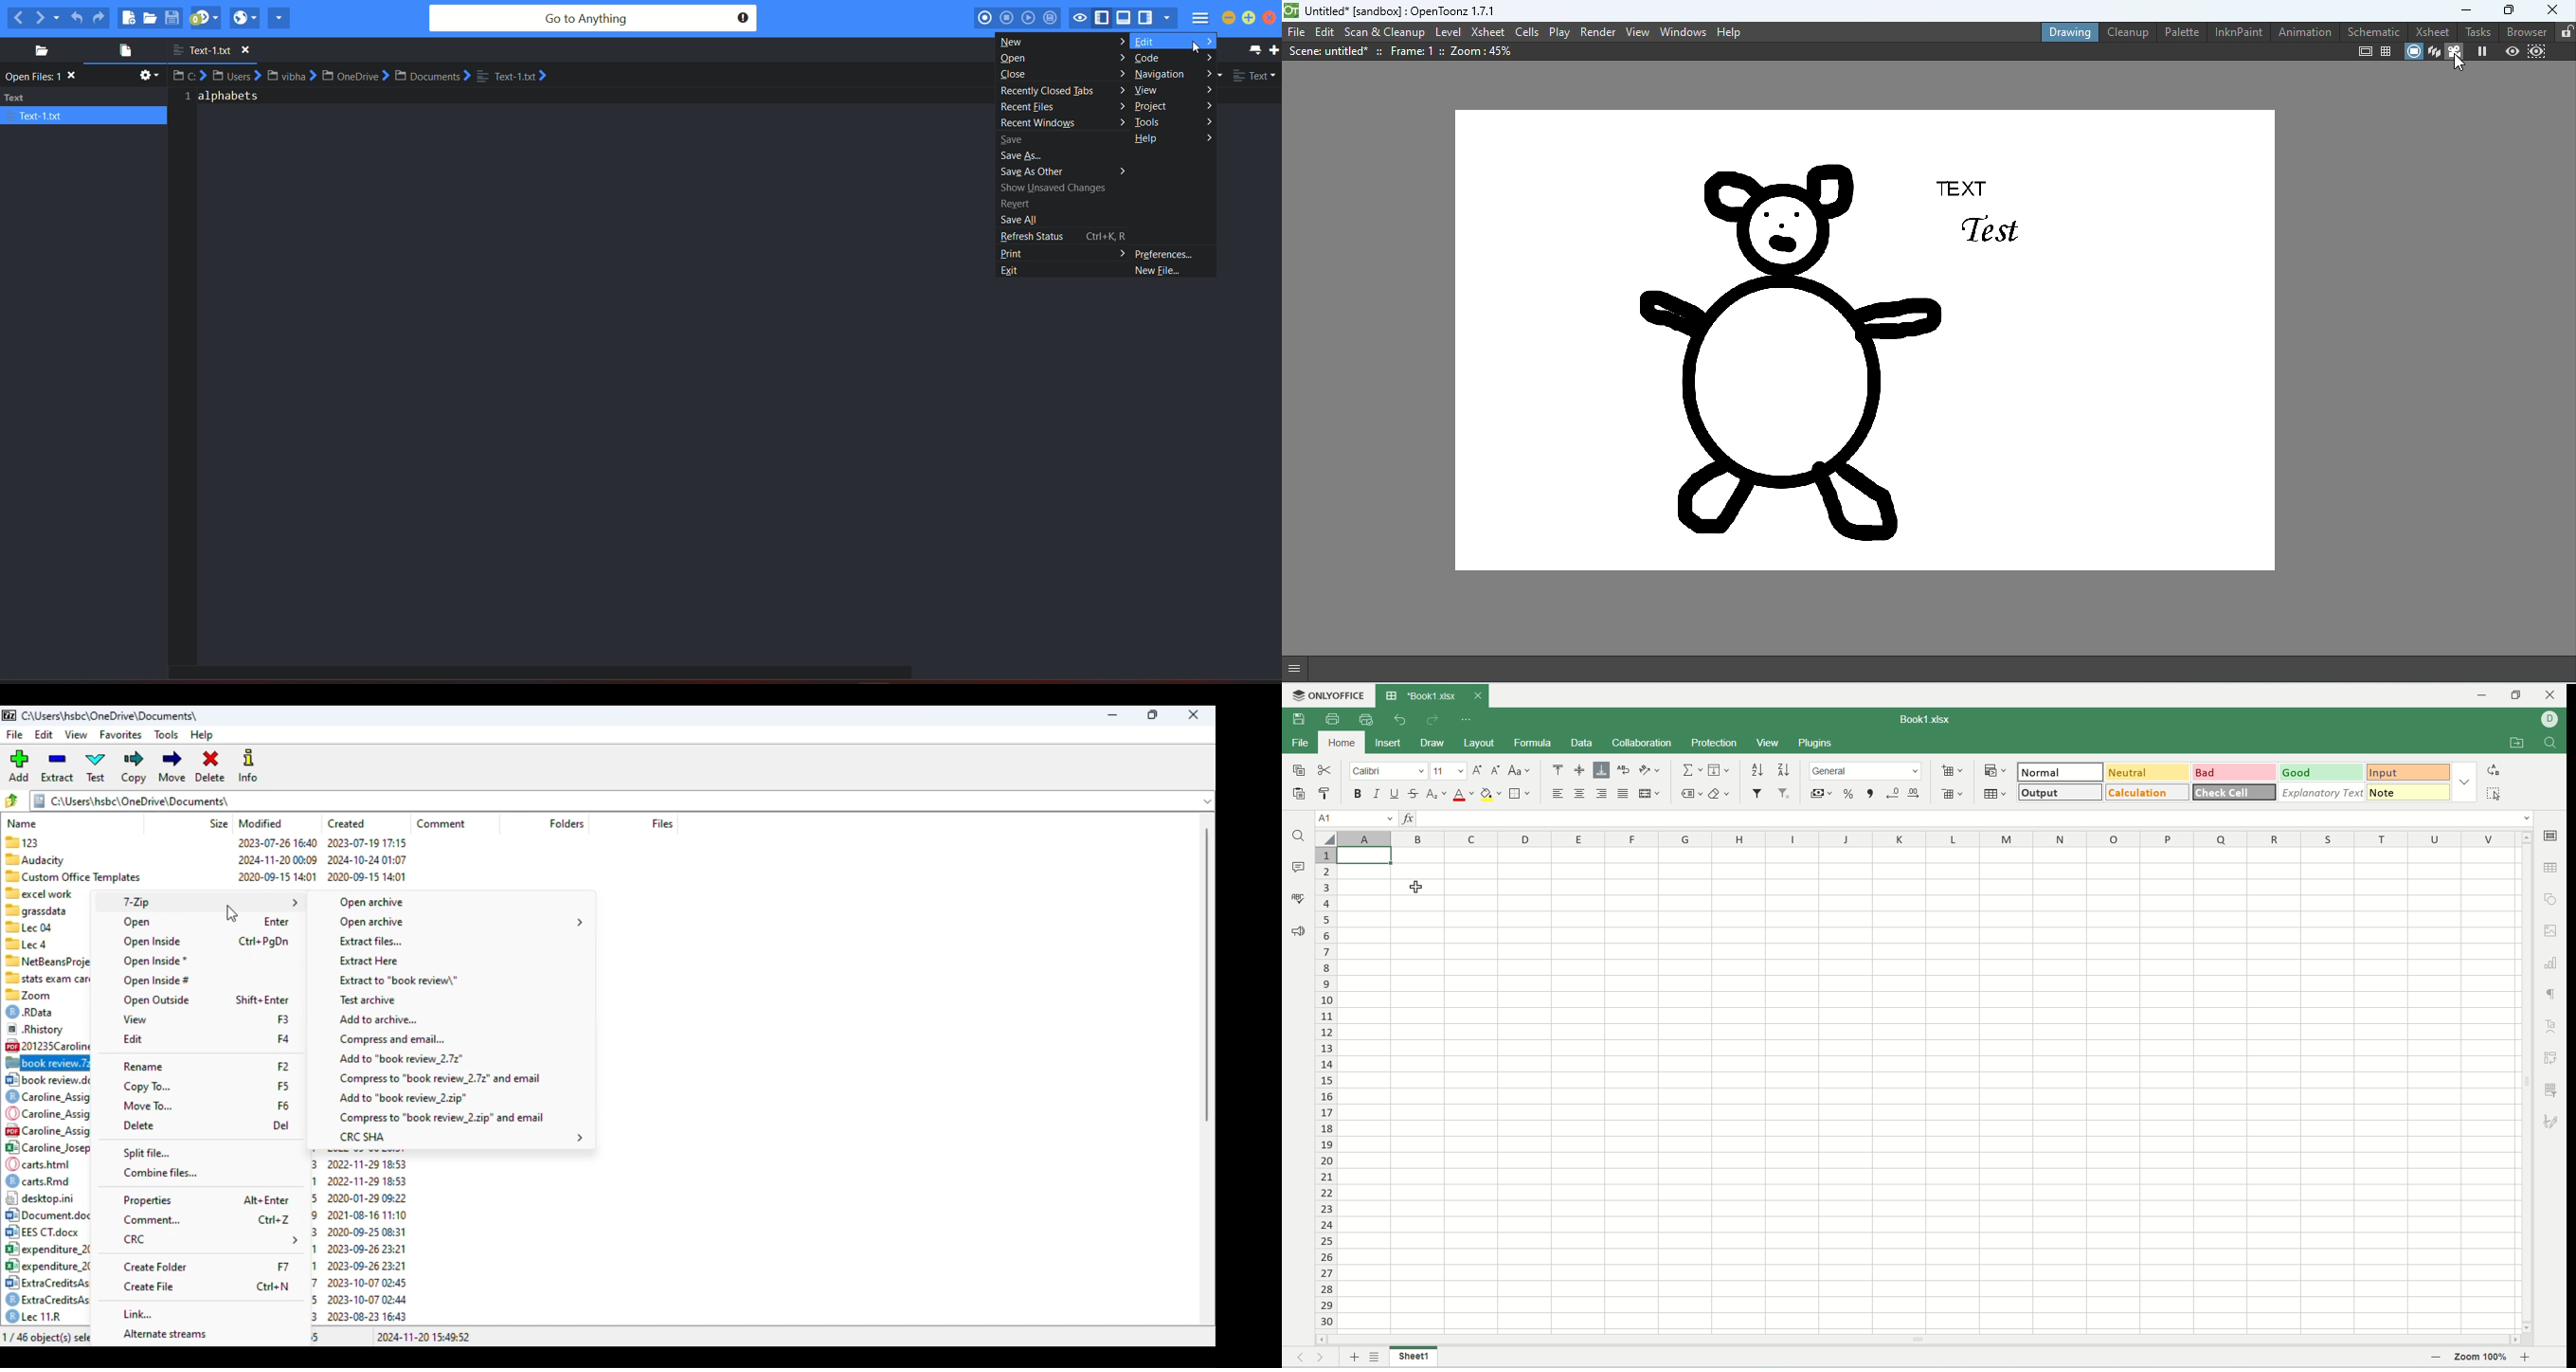 Image resolution: width=2576 pixels, height=1372 pixels. I want to click on More, so click(1210, 57).